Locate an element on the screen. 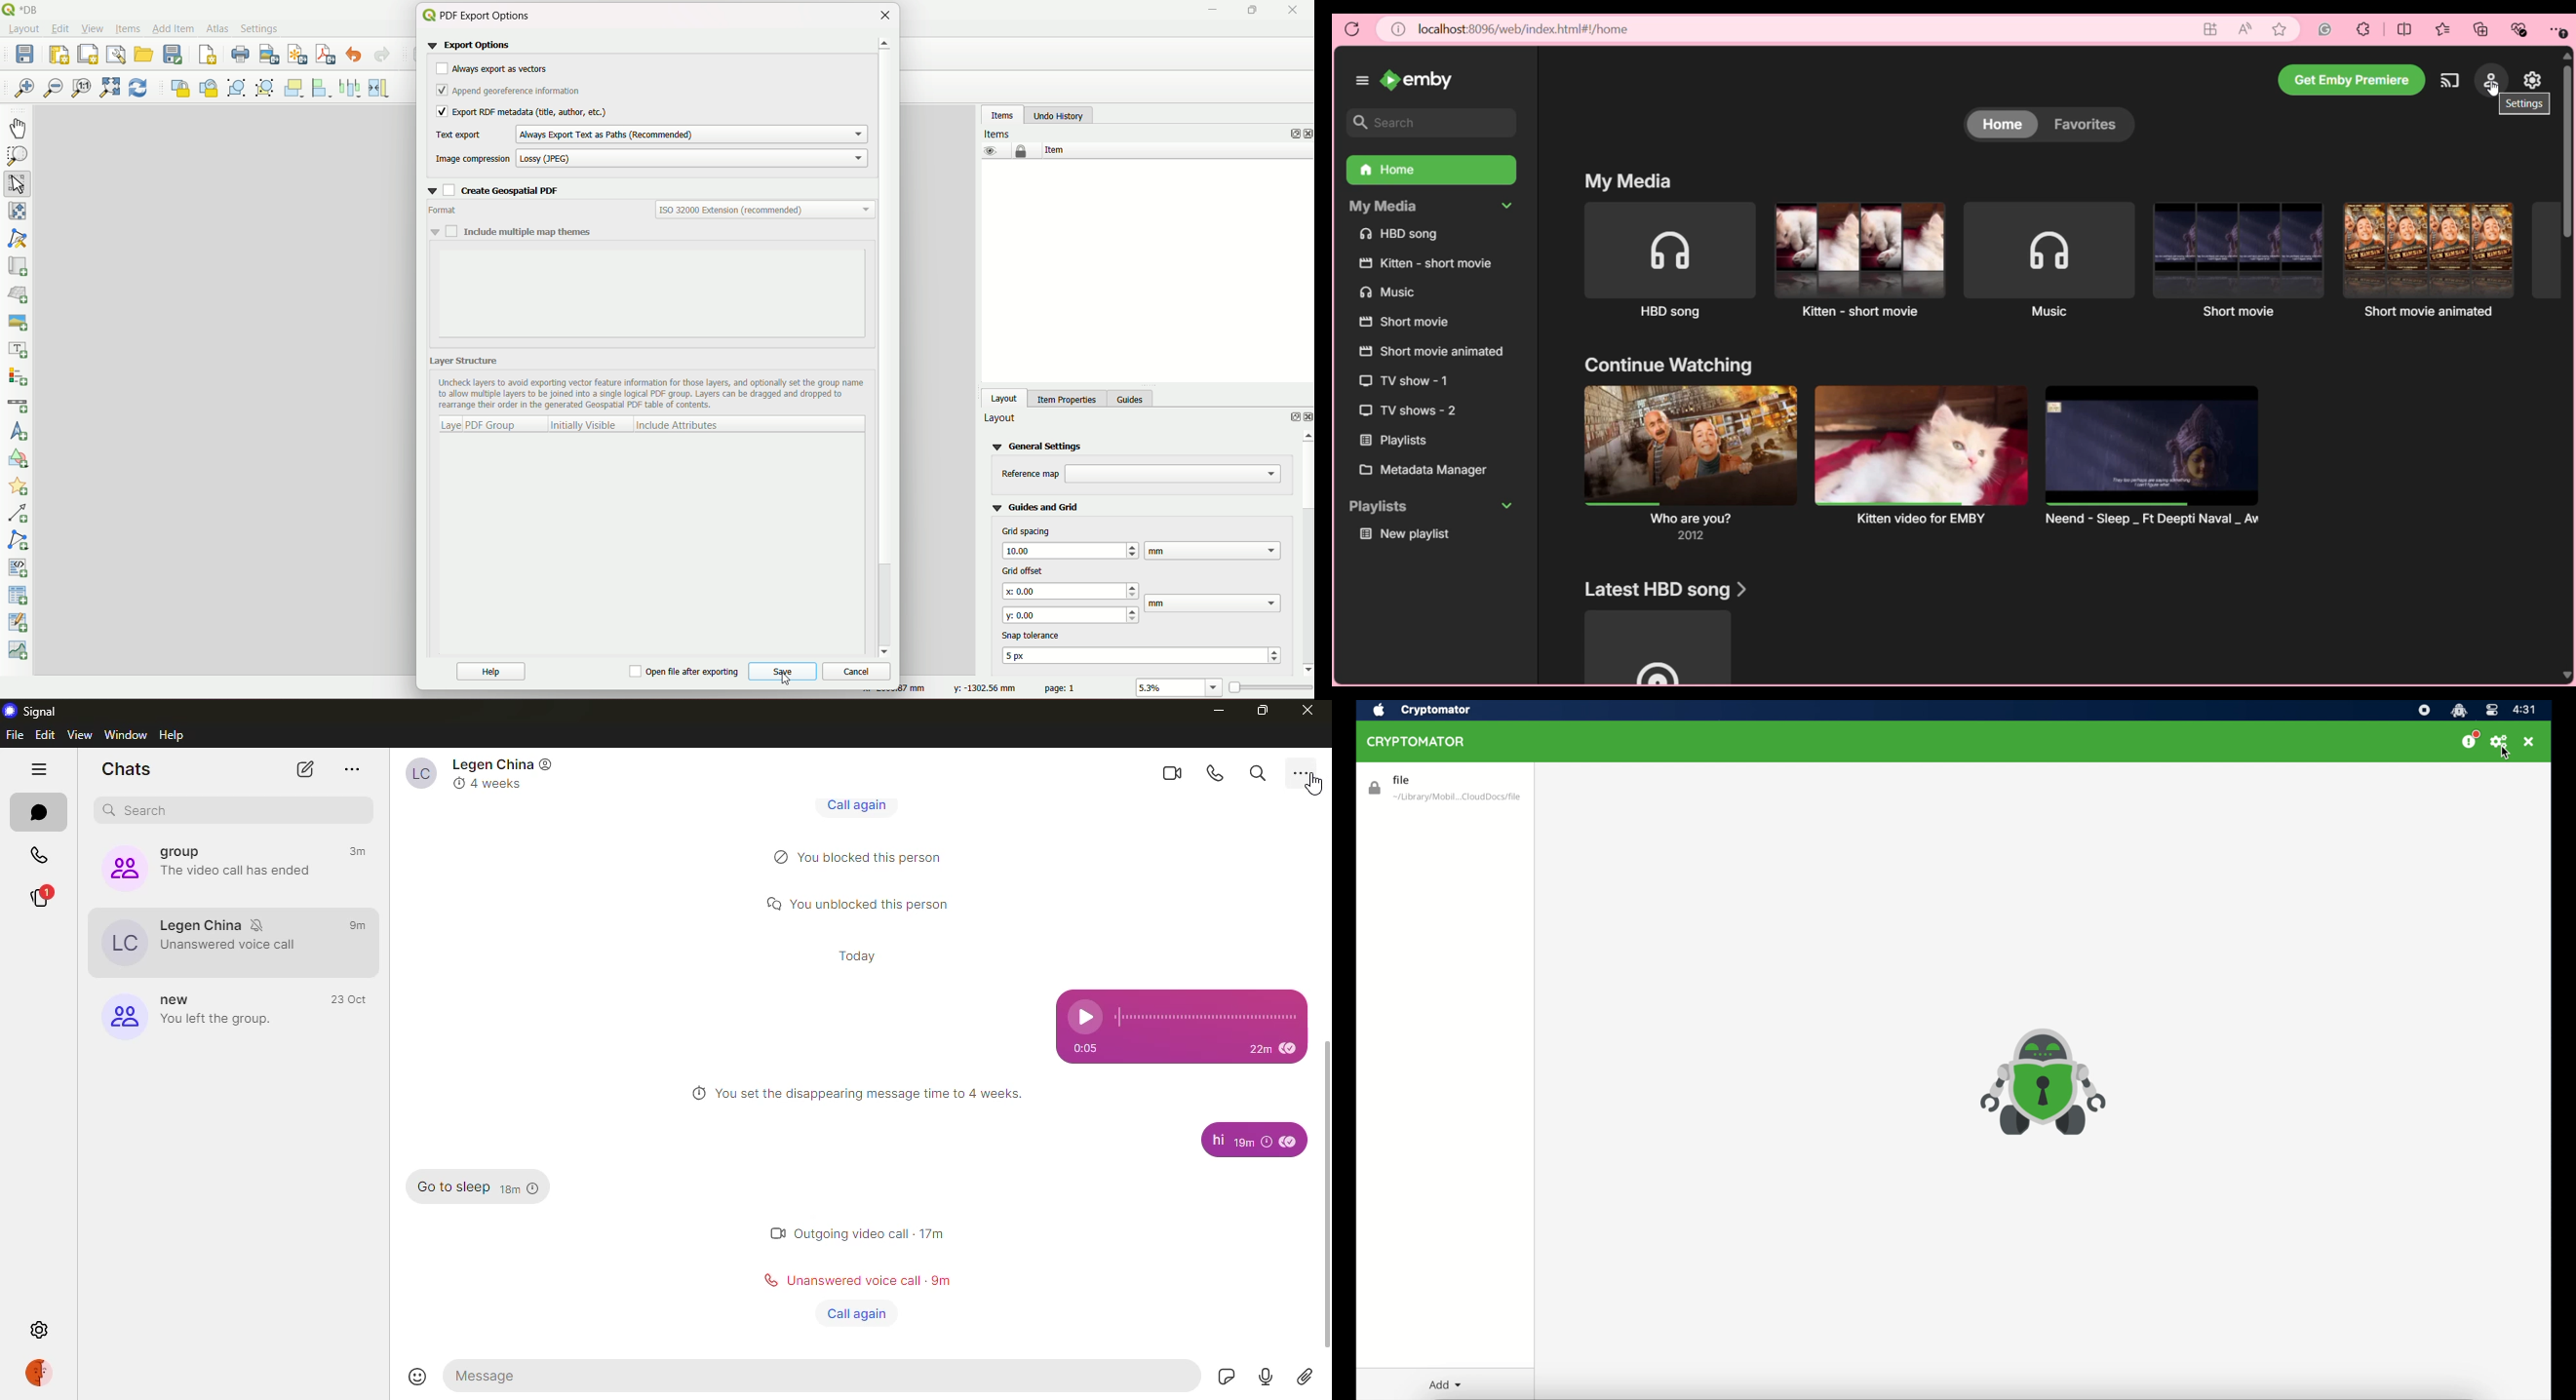 This screenshot has height=1400, width=2576. status message is located at coordinates (833, 1281).